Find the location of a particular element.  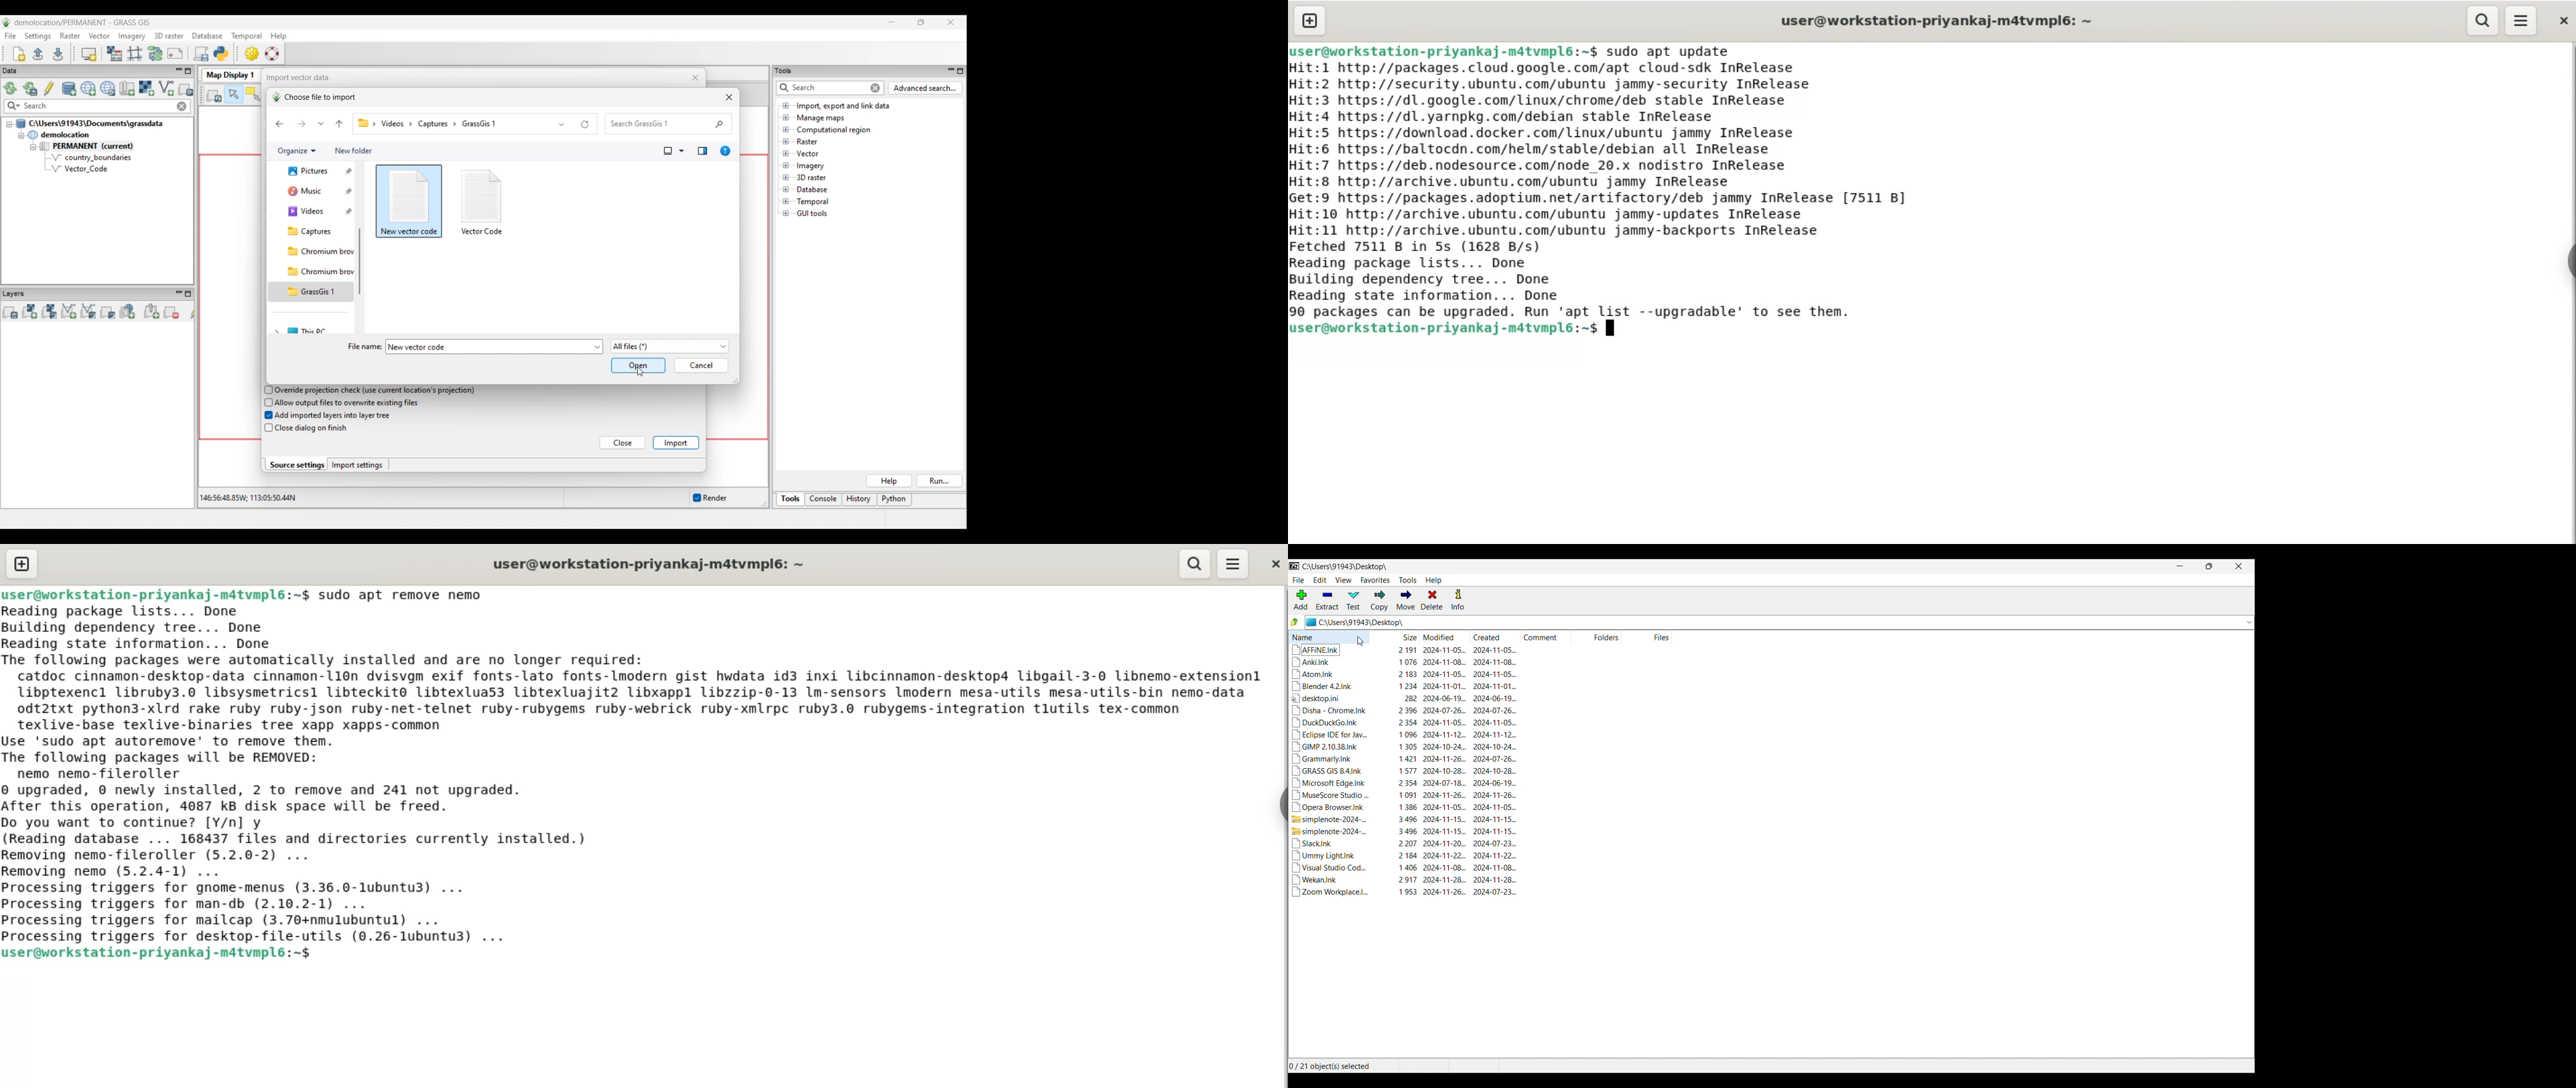

DuckDuckGo.Ink 2354 2024-11-05... 2024-11-05. is located at coordinates (1405, 723).